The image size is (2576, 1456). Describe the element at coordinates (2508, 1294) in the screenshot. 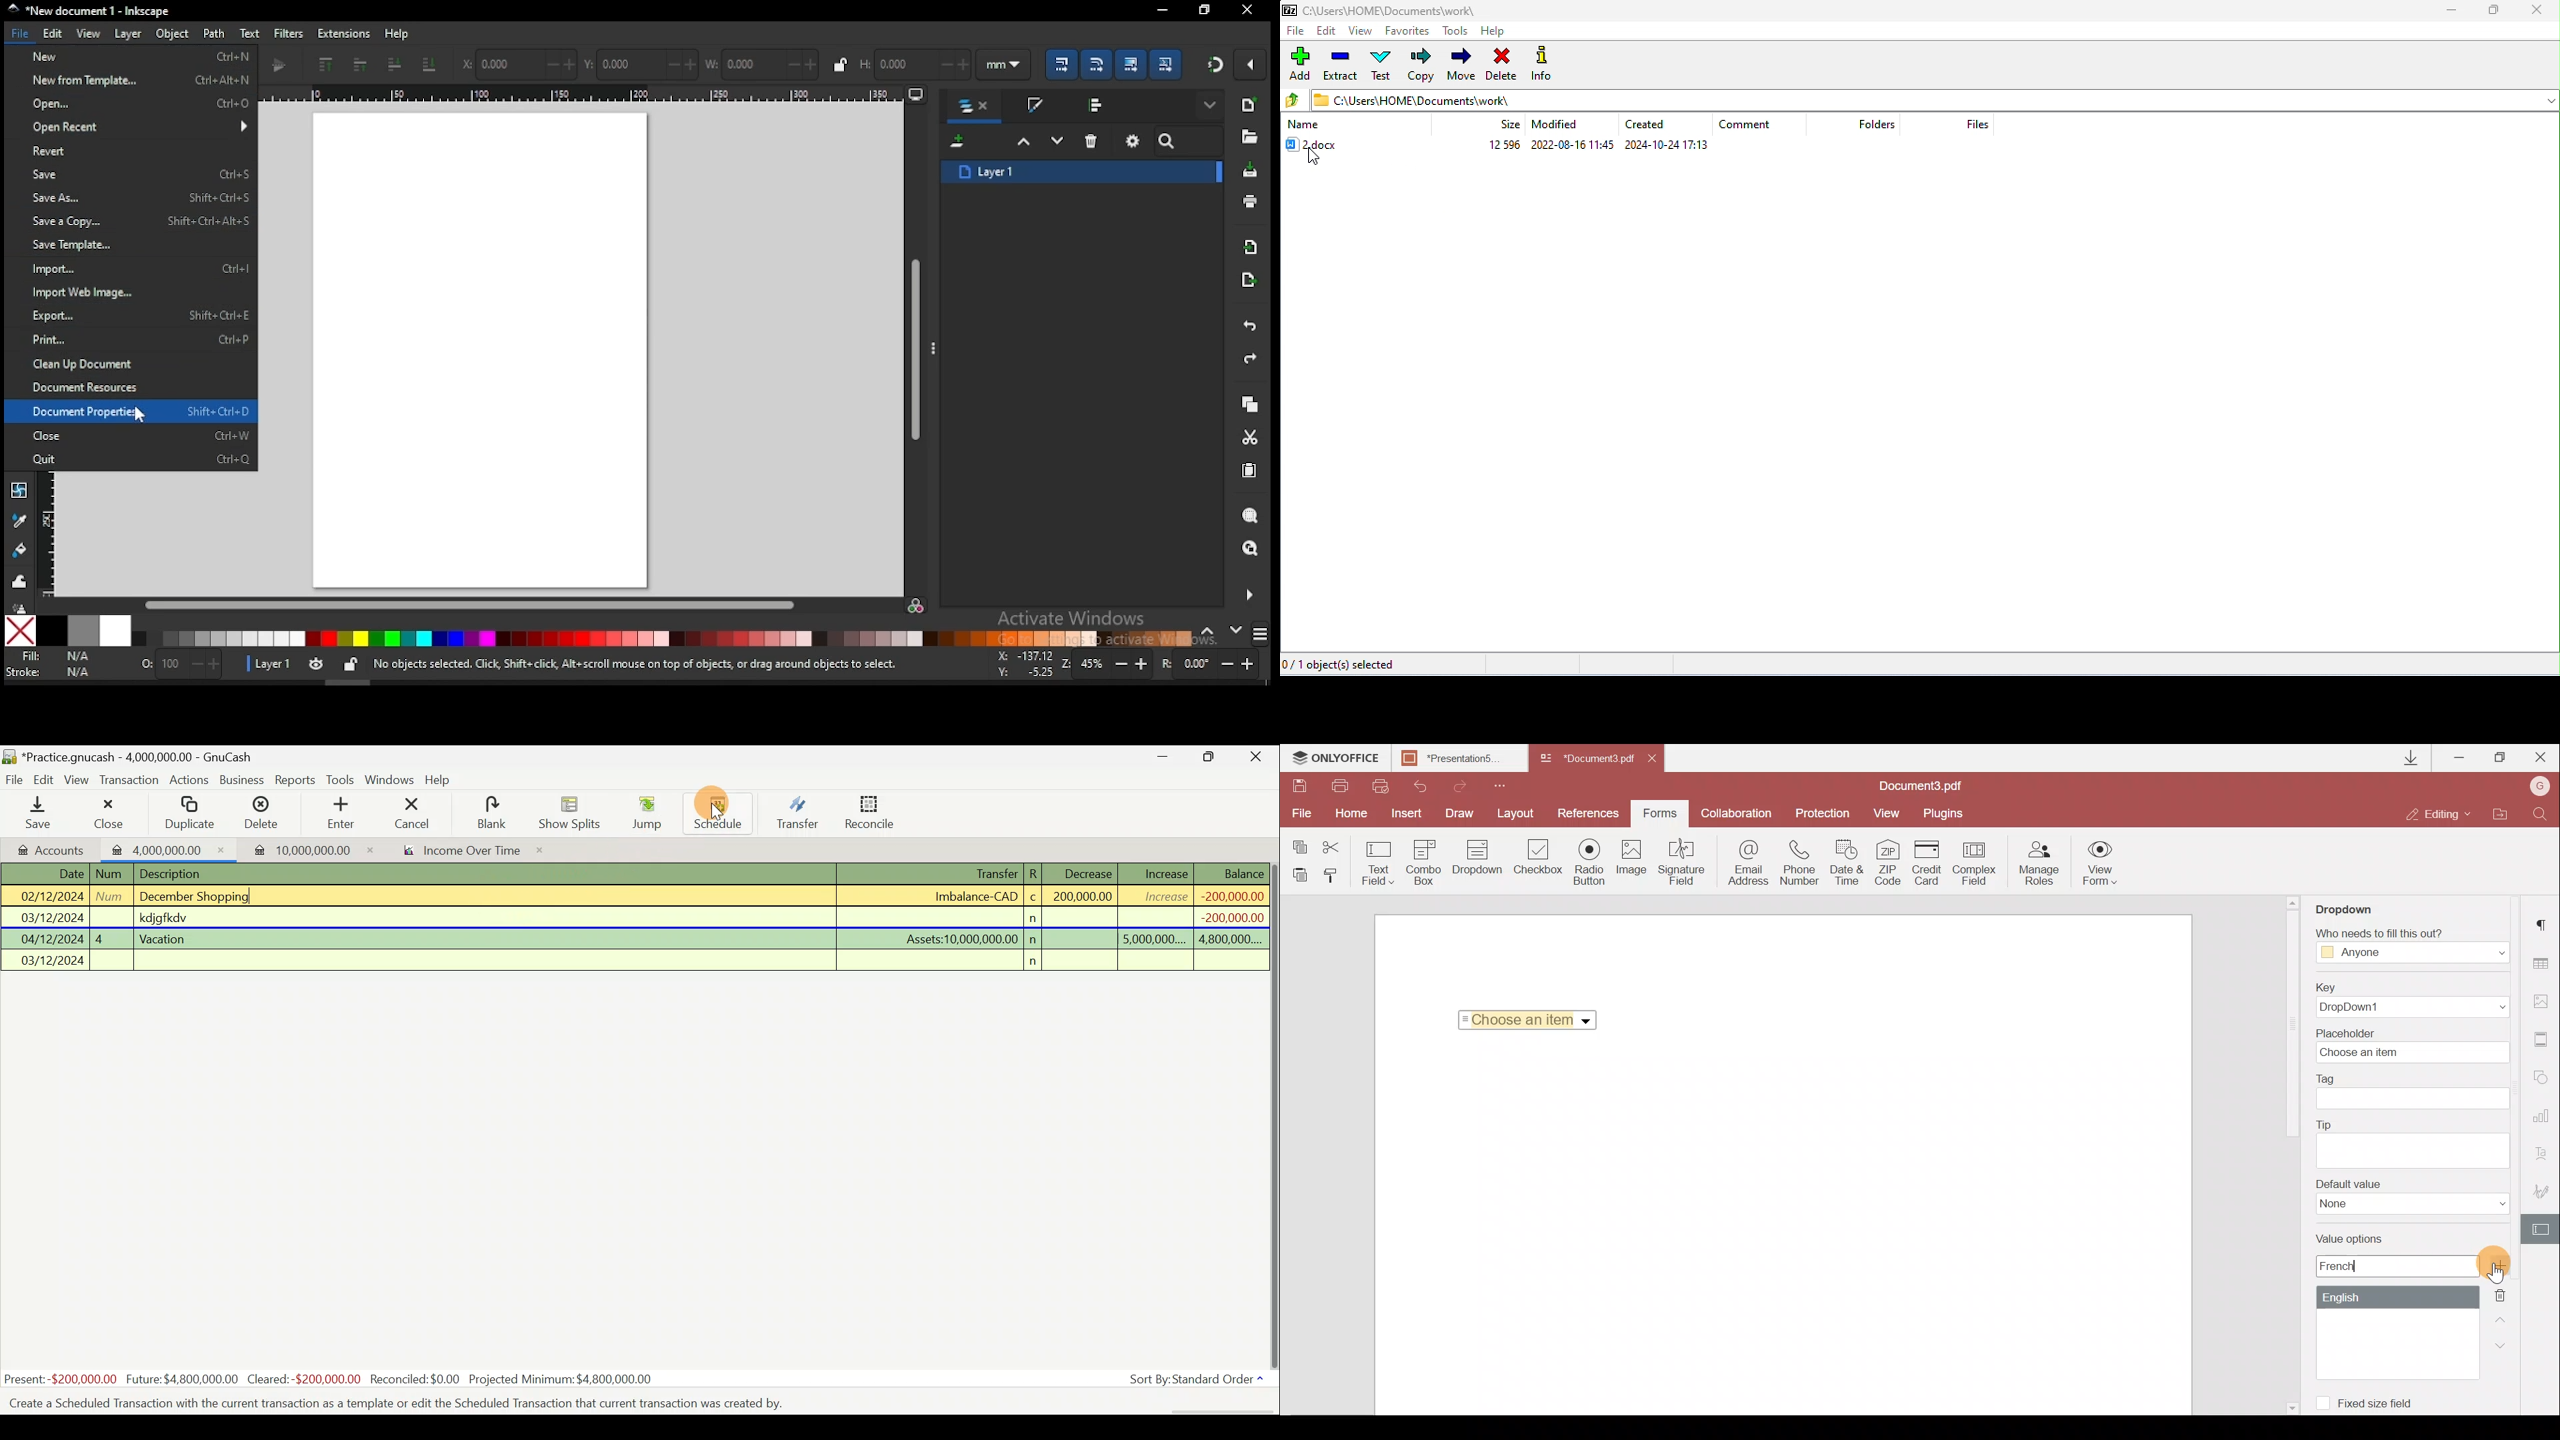

I see `Delete` at that location.